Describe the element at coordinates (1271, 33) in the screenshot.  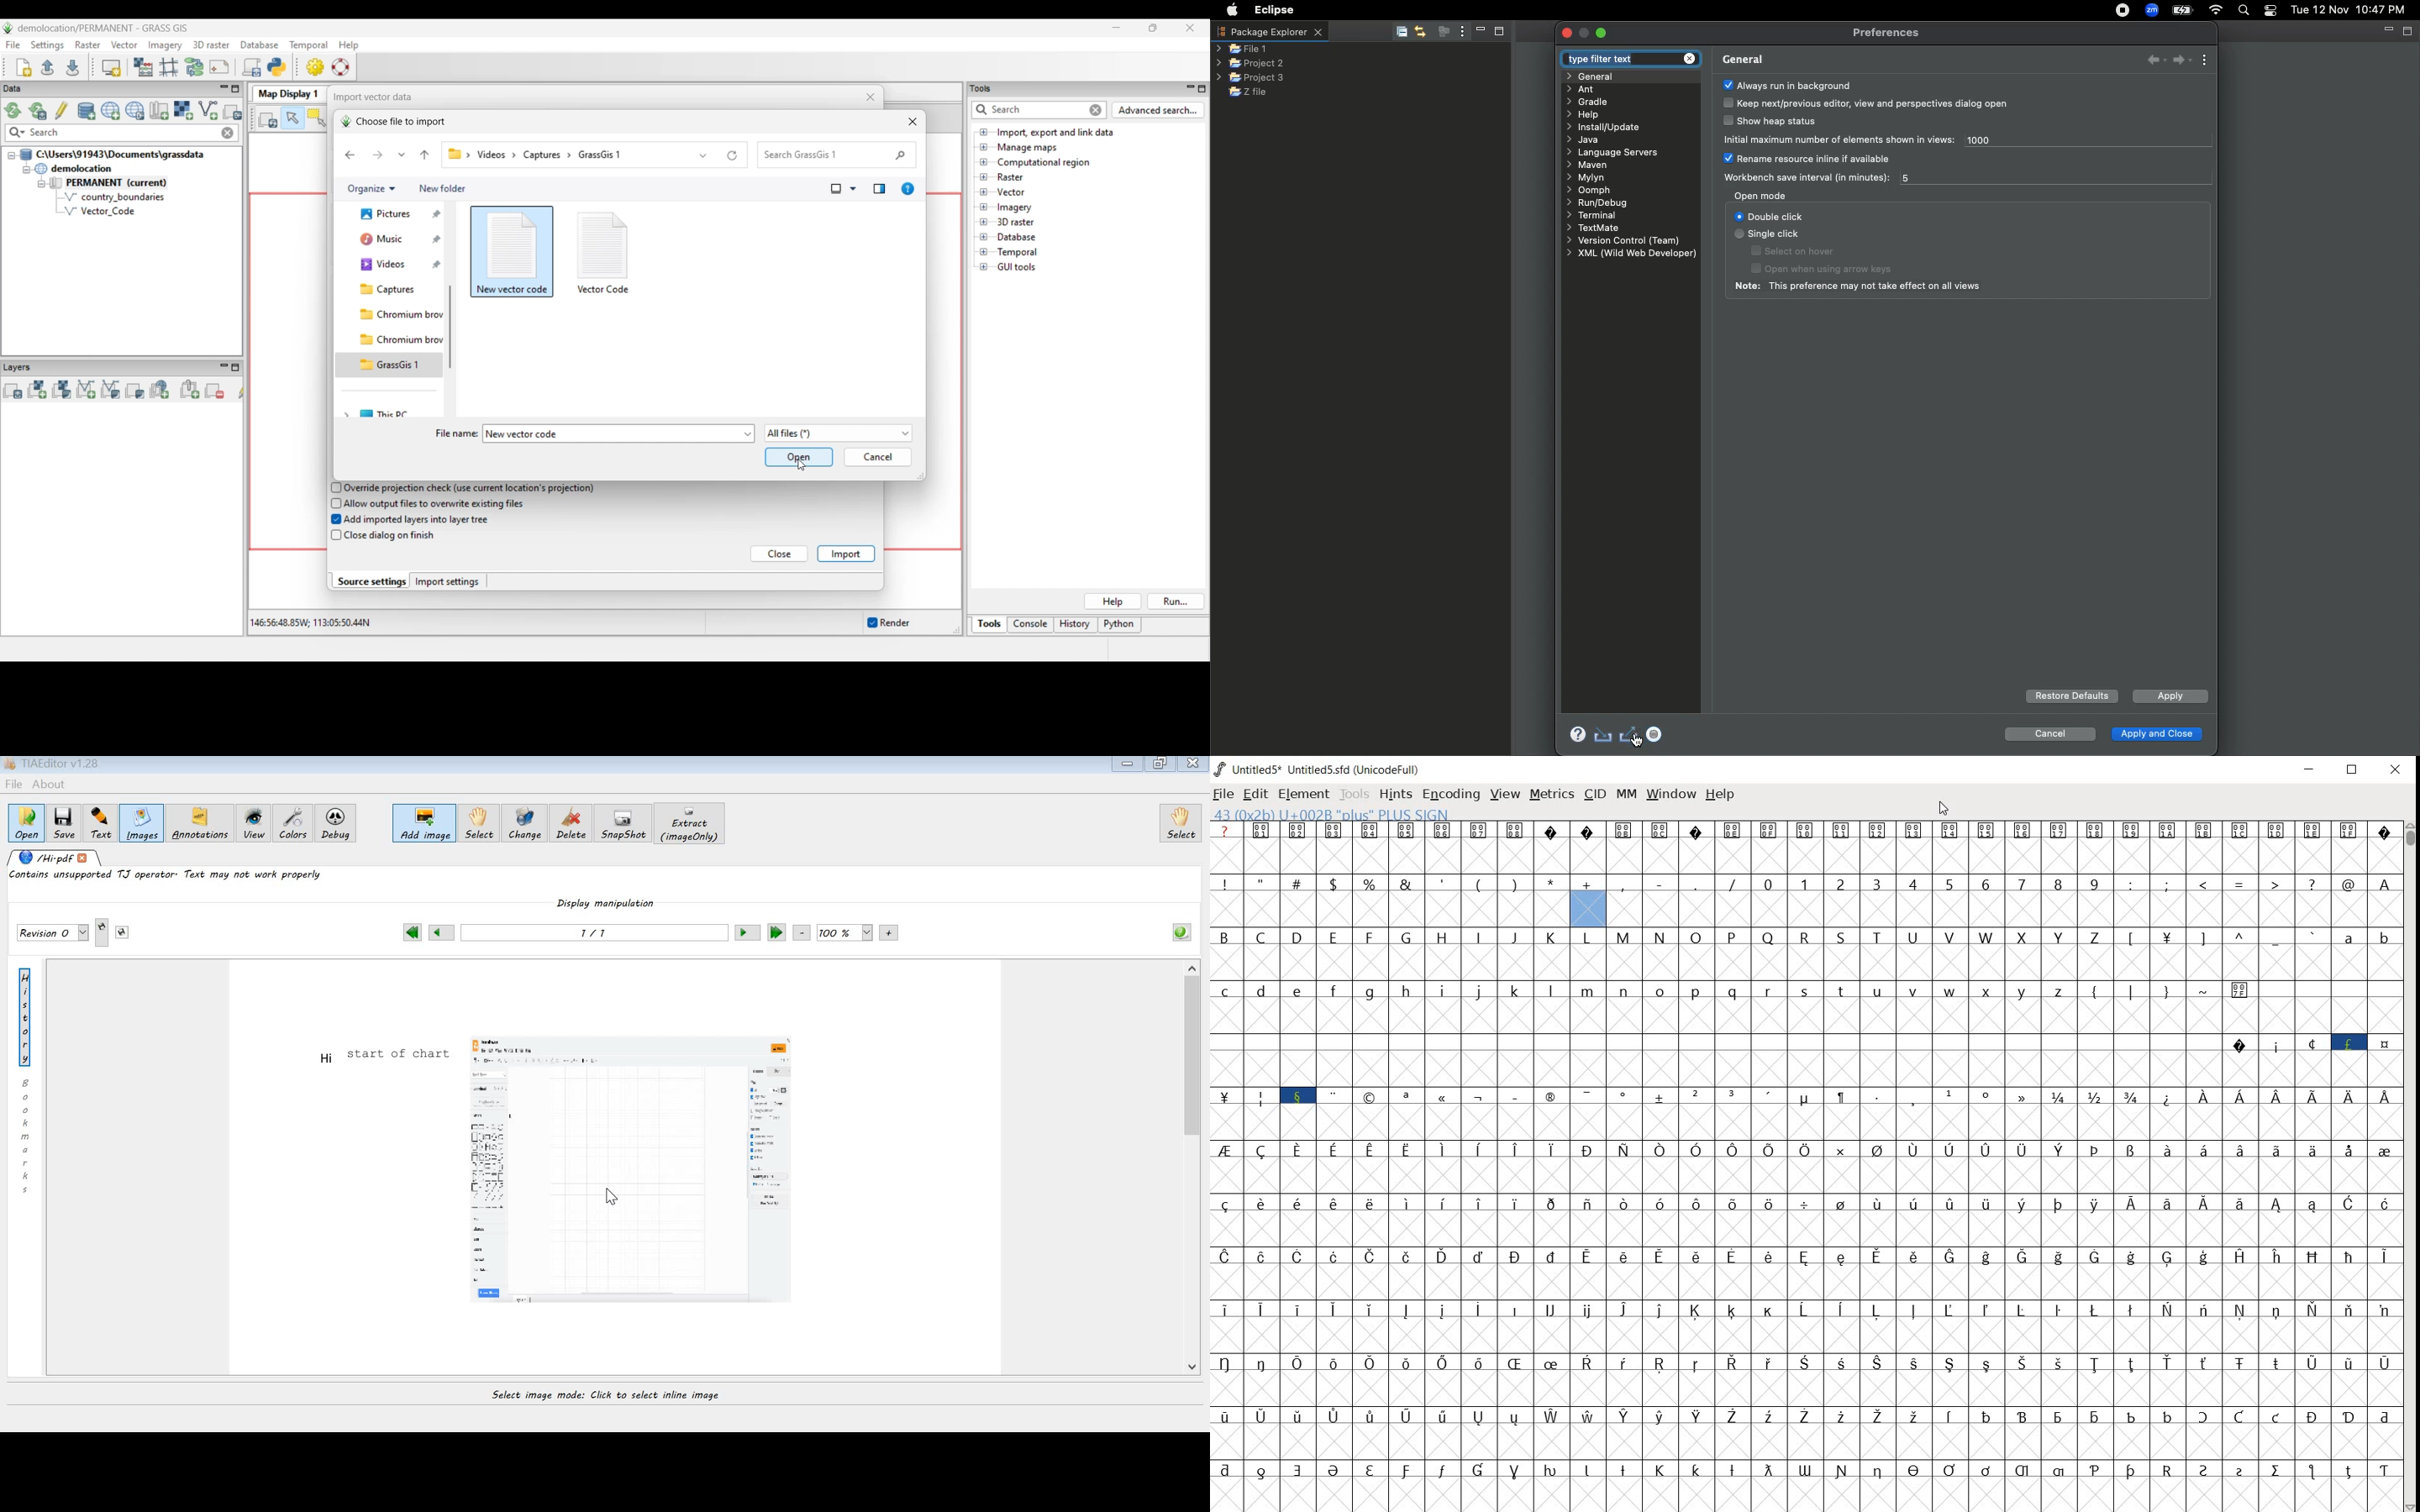
I see `Package explorer` at that location.